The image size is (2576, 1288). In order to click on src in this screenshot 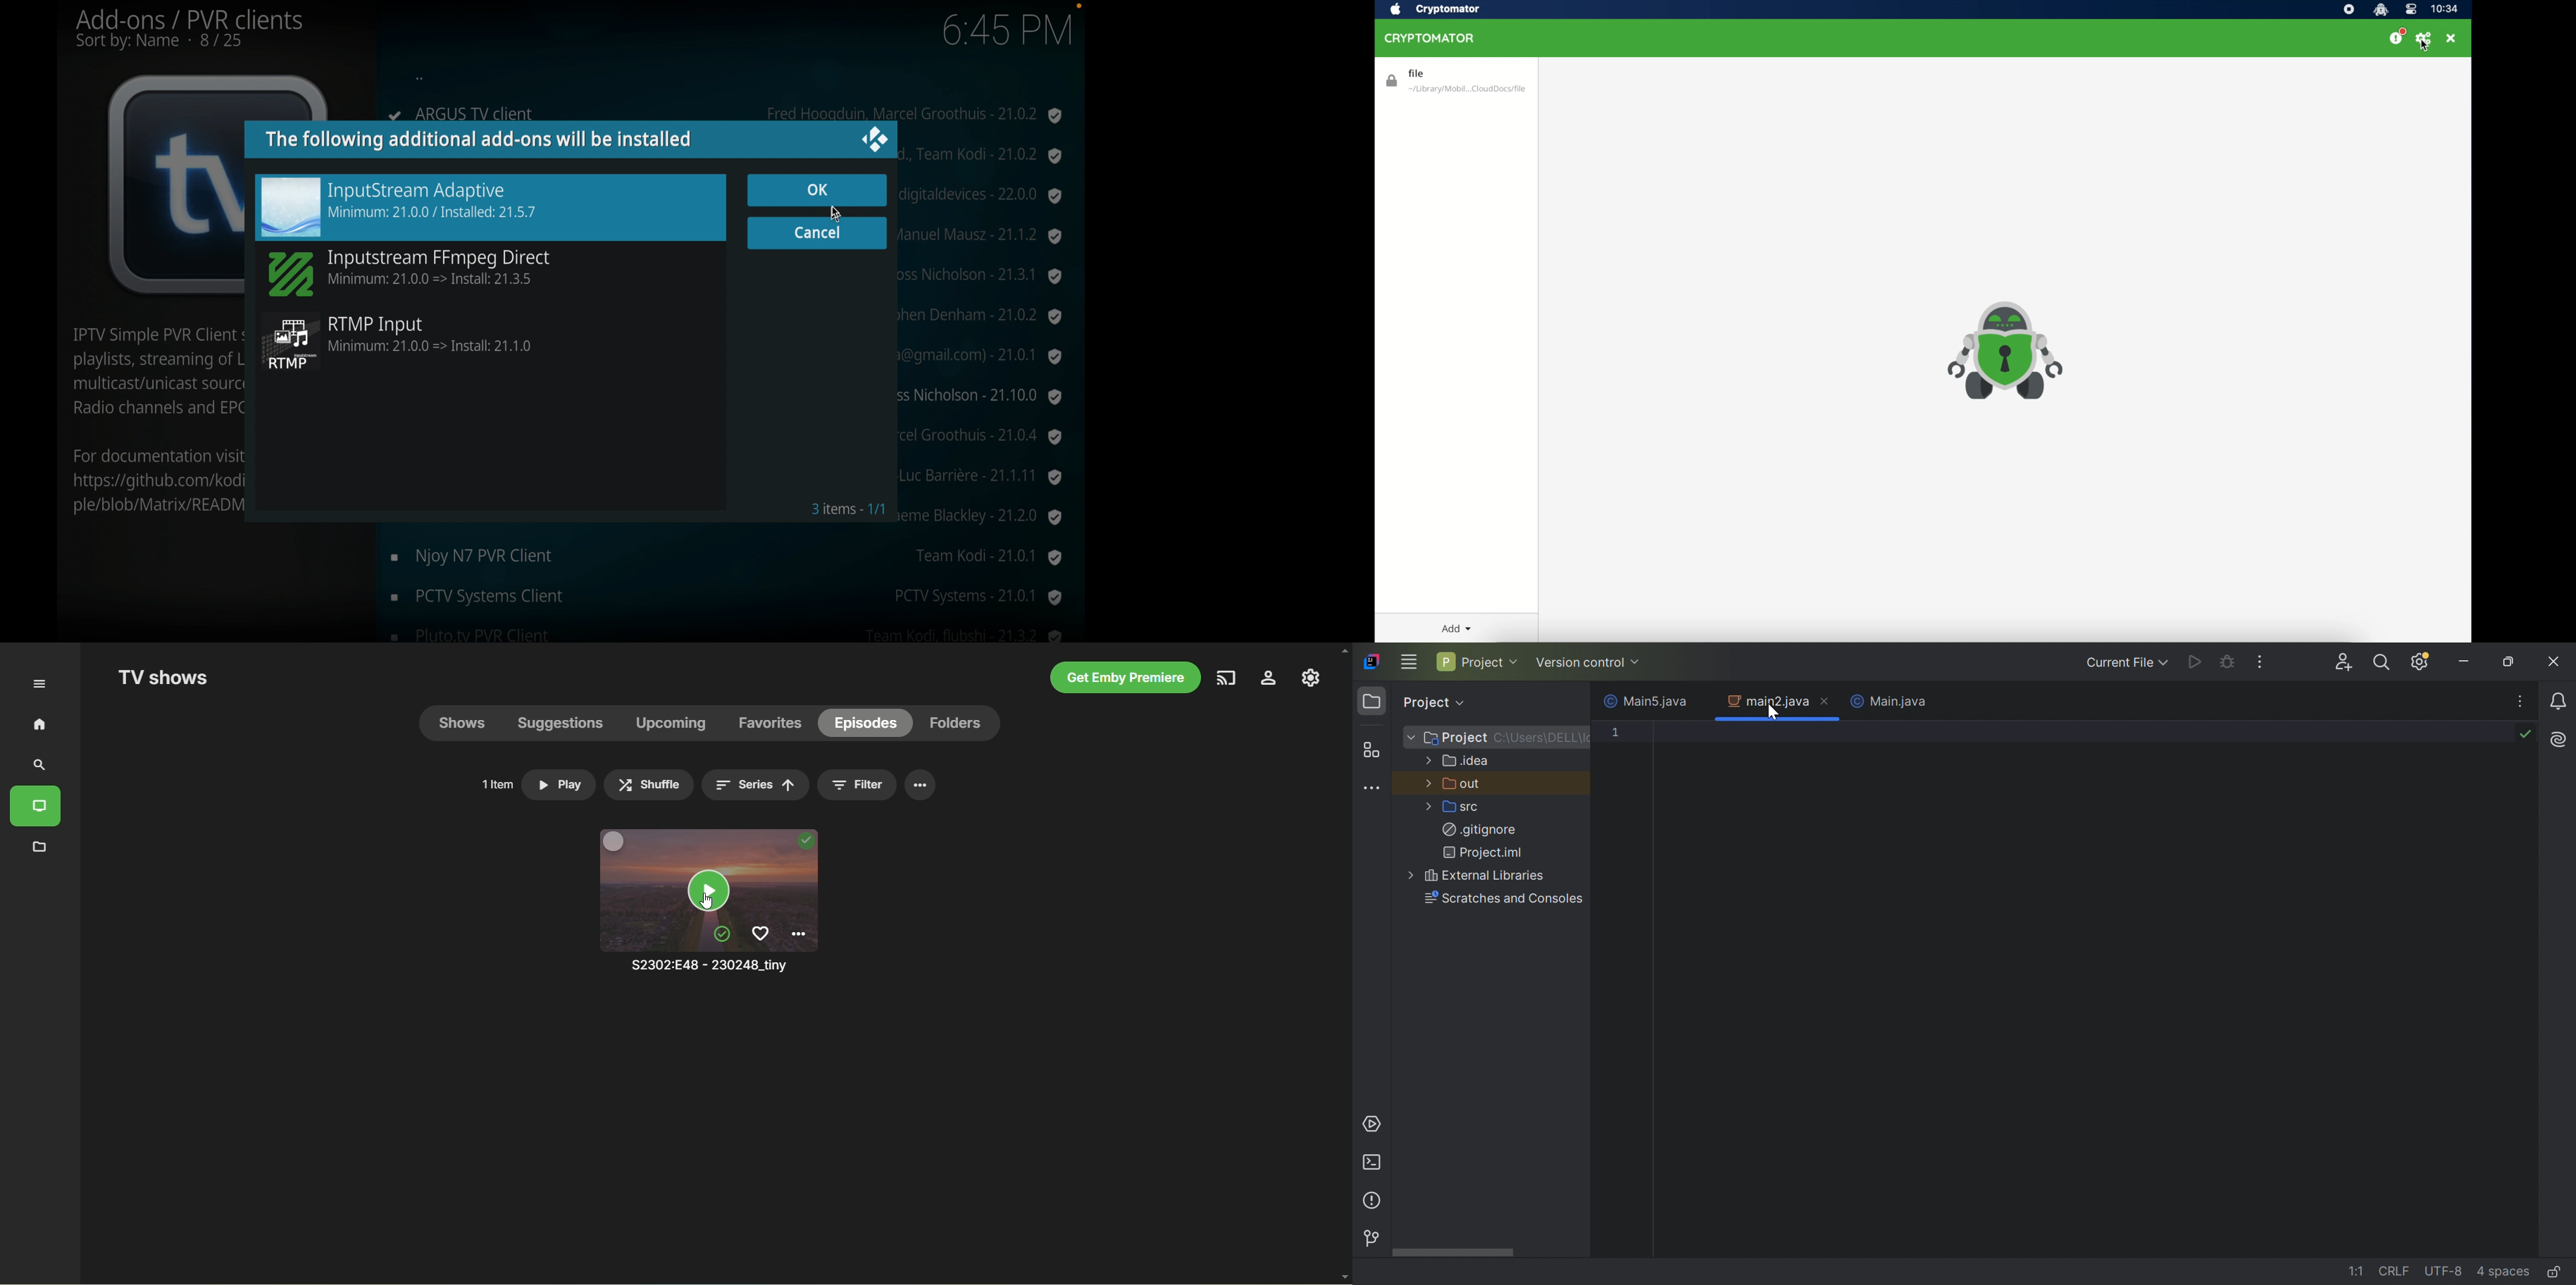, I will do `click(1463, 809)`.